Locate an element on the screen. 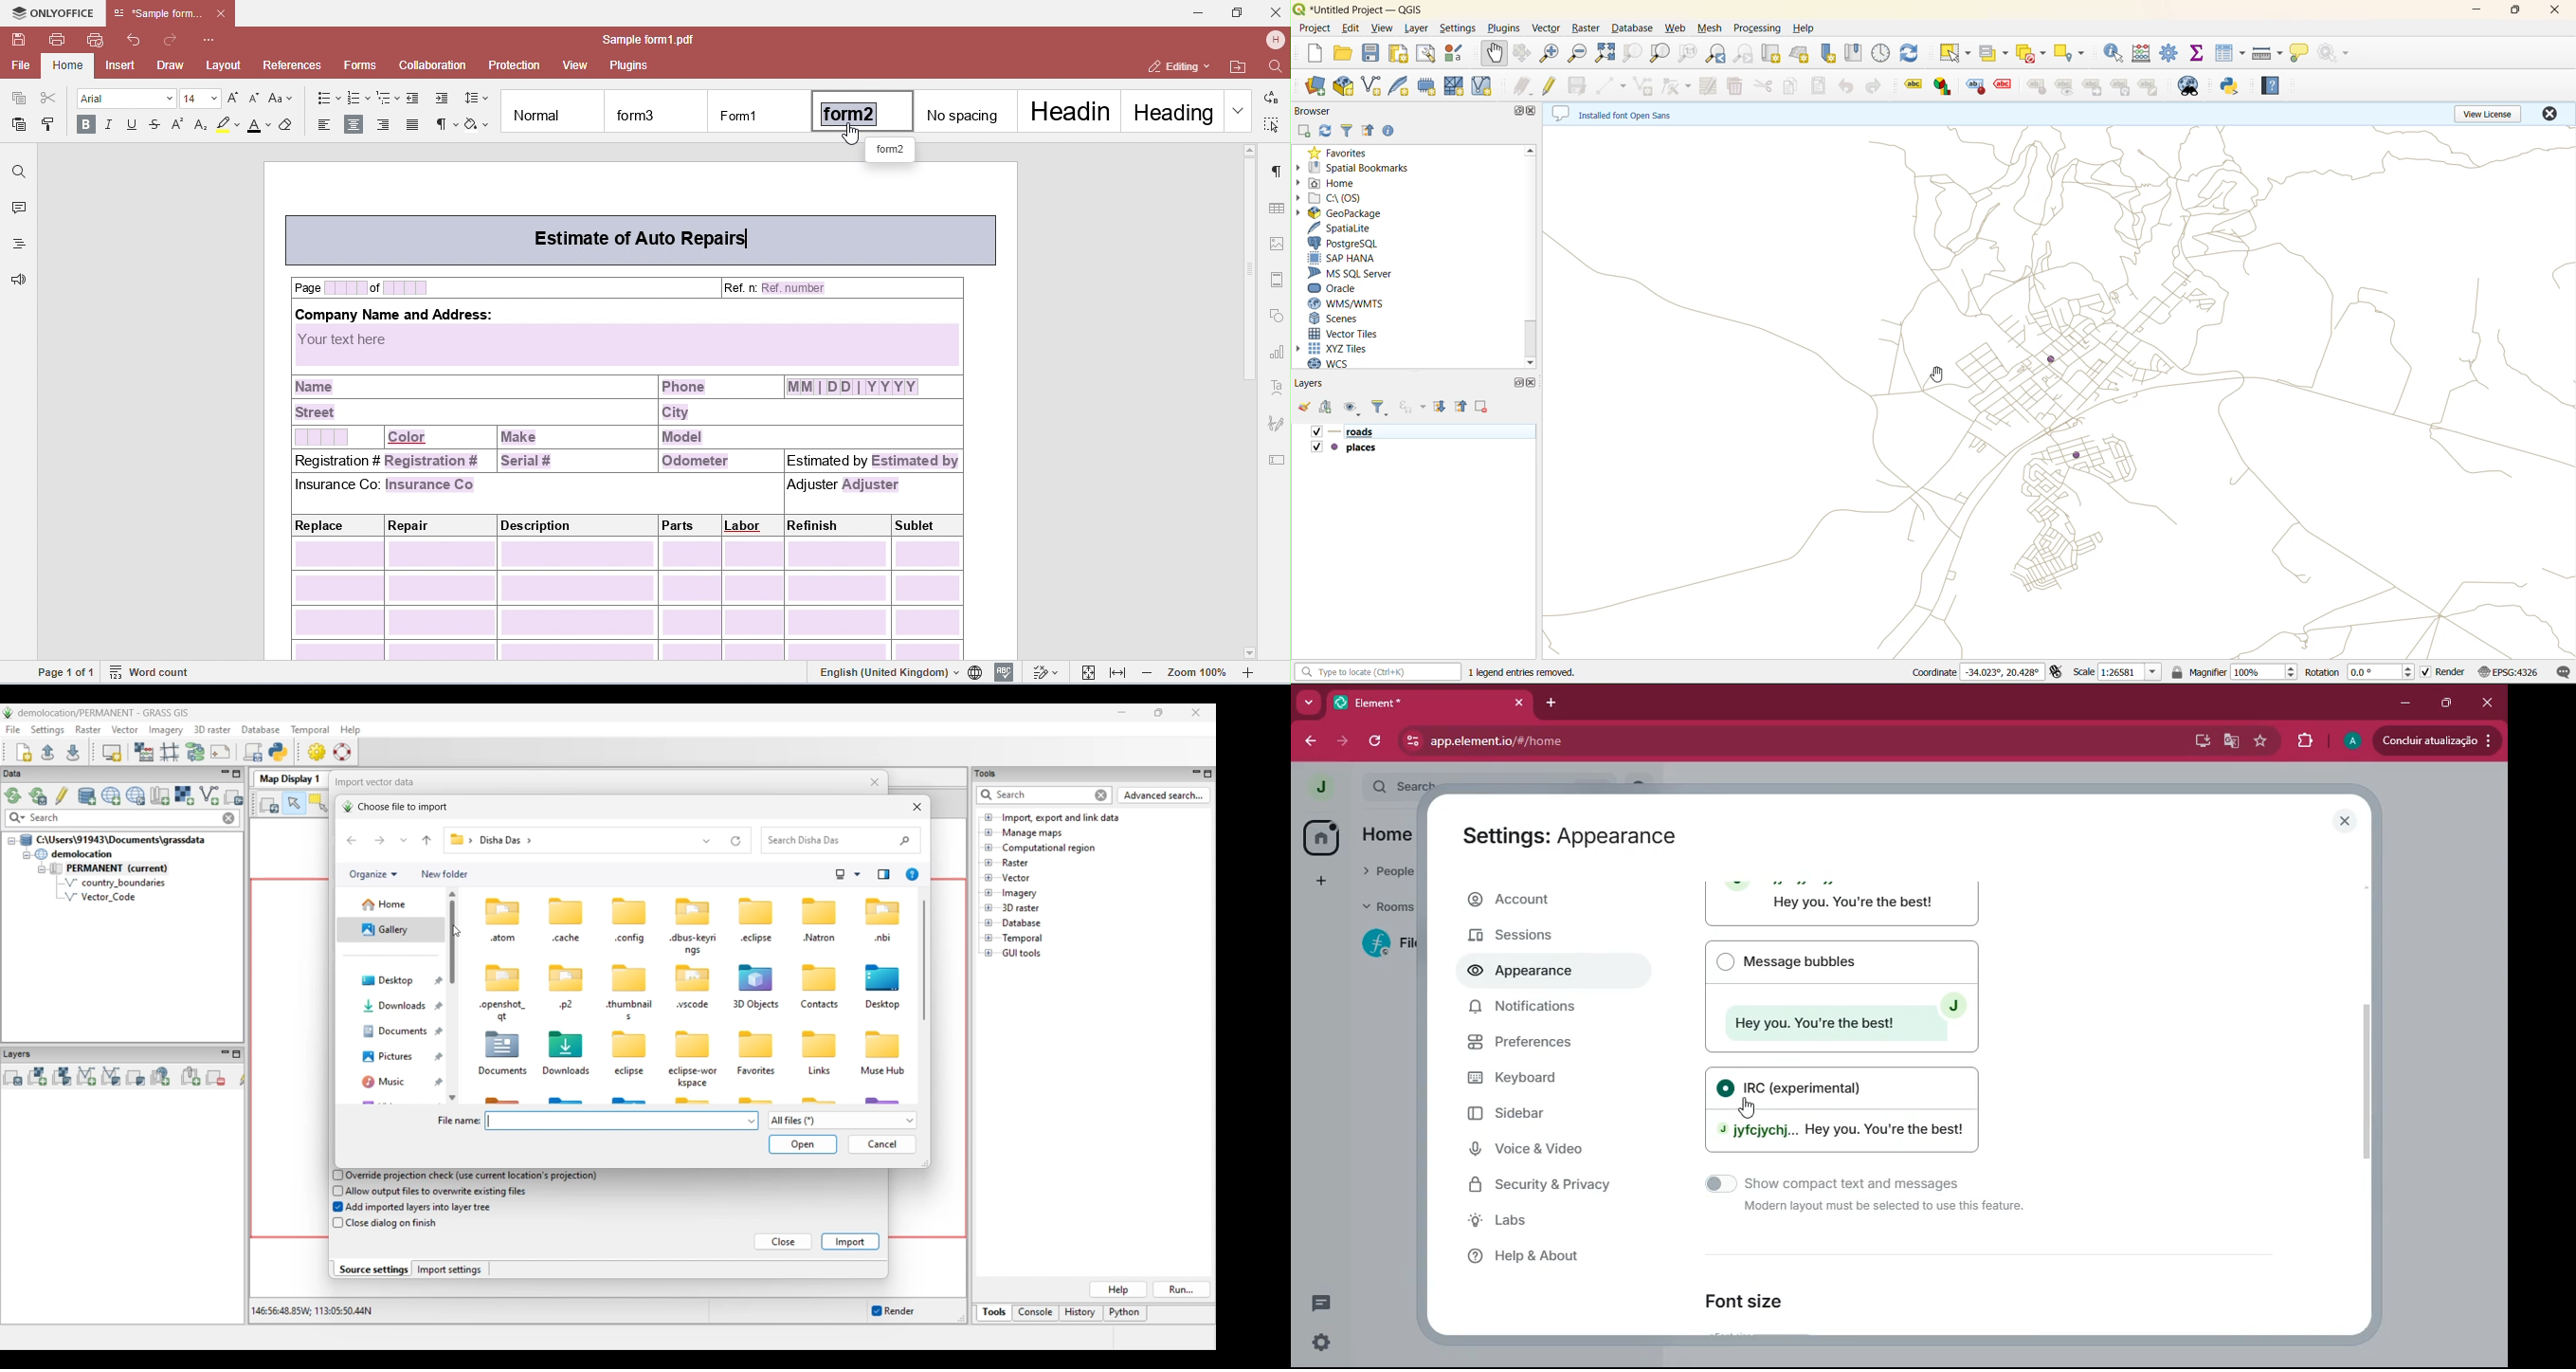  app.elementio/#/home is located at coordinates (1680, 741).